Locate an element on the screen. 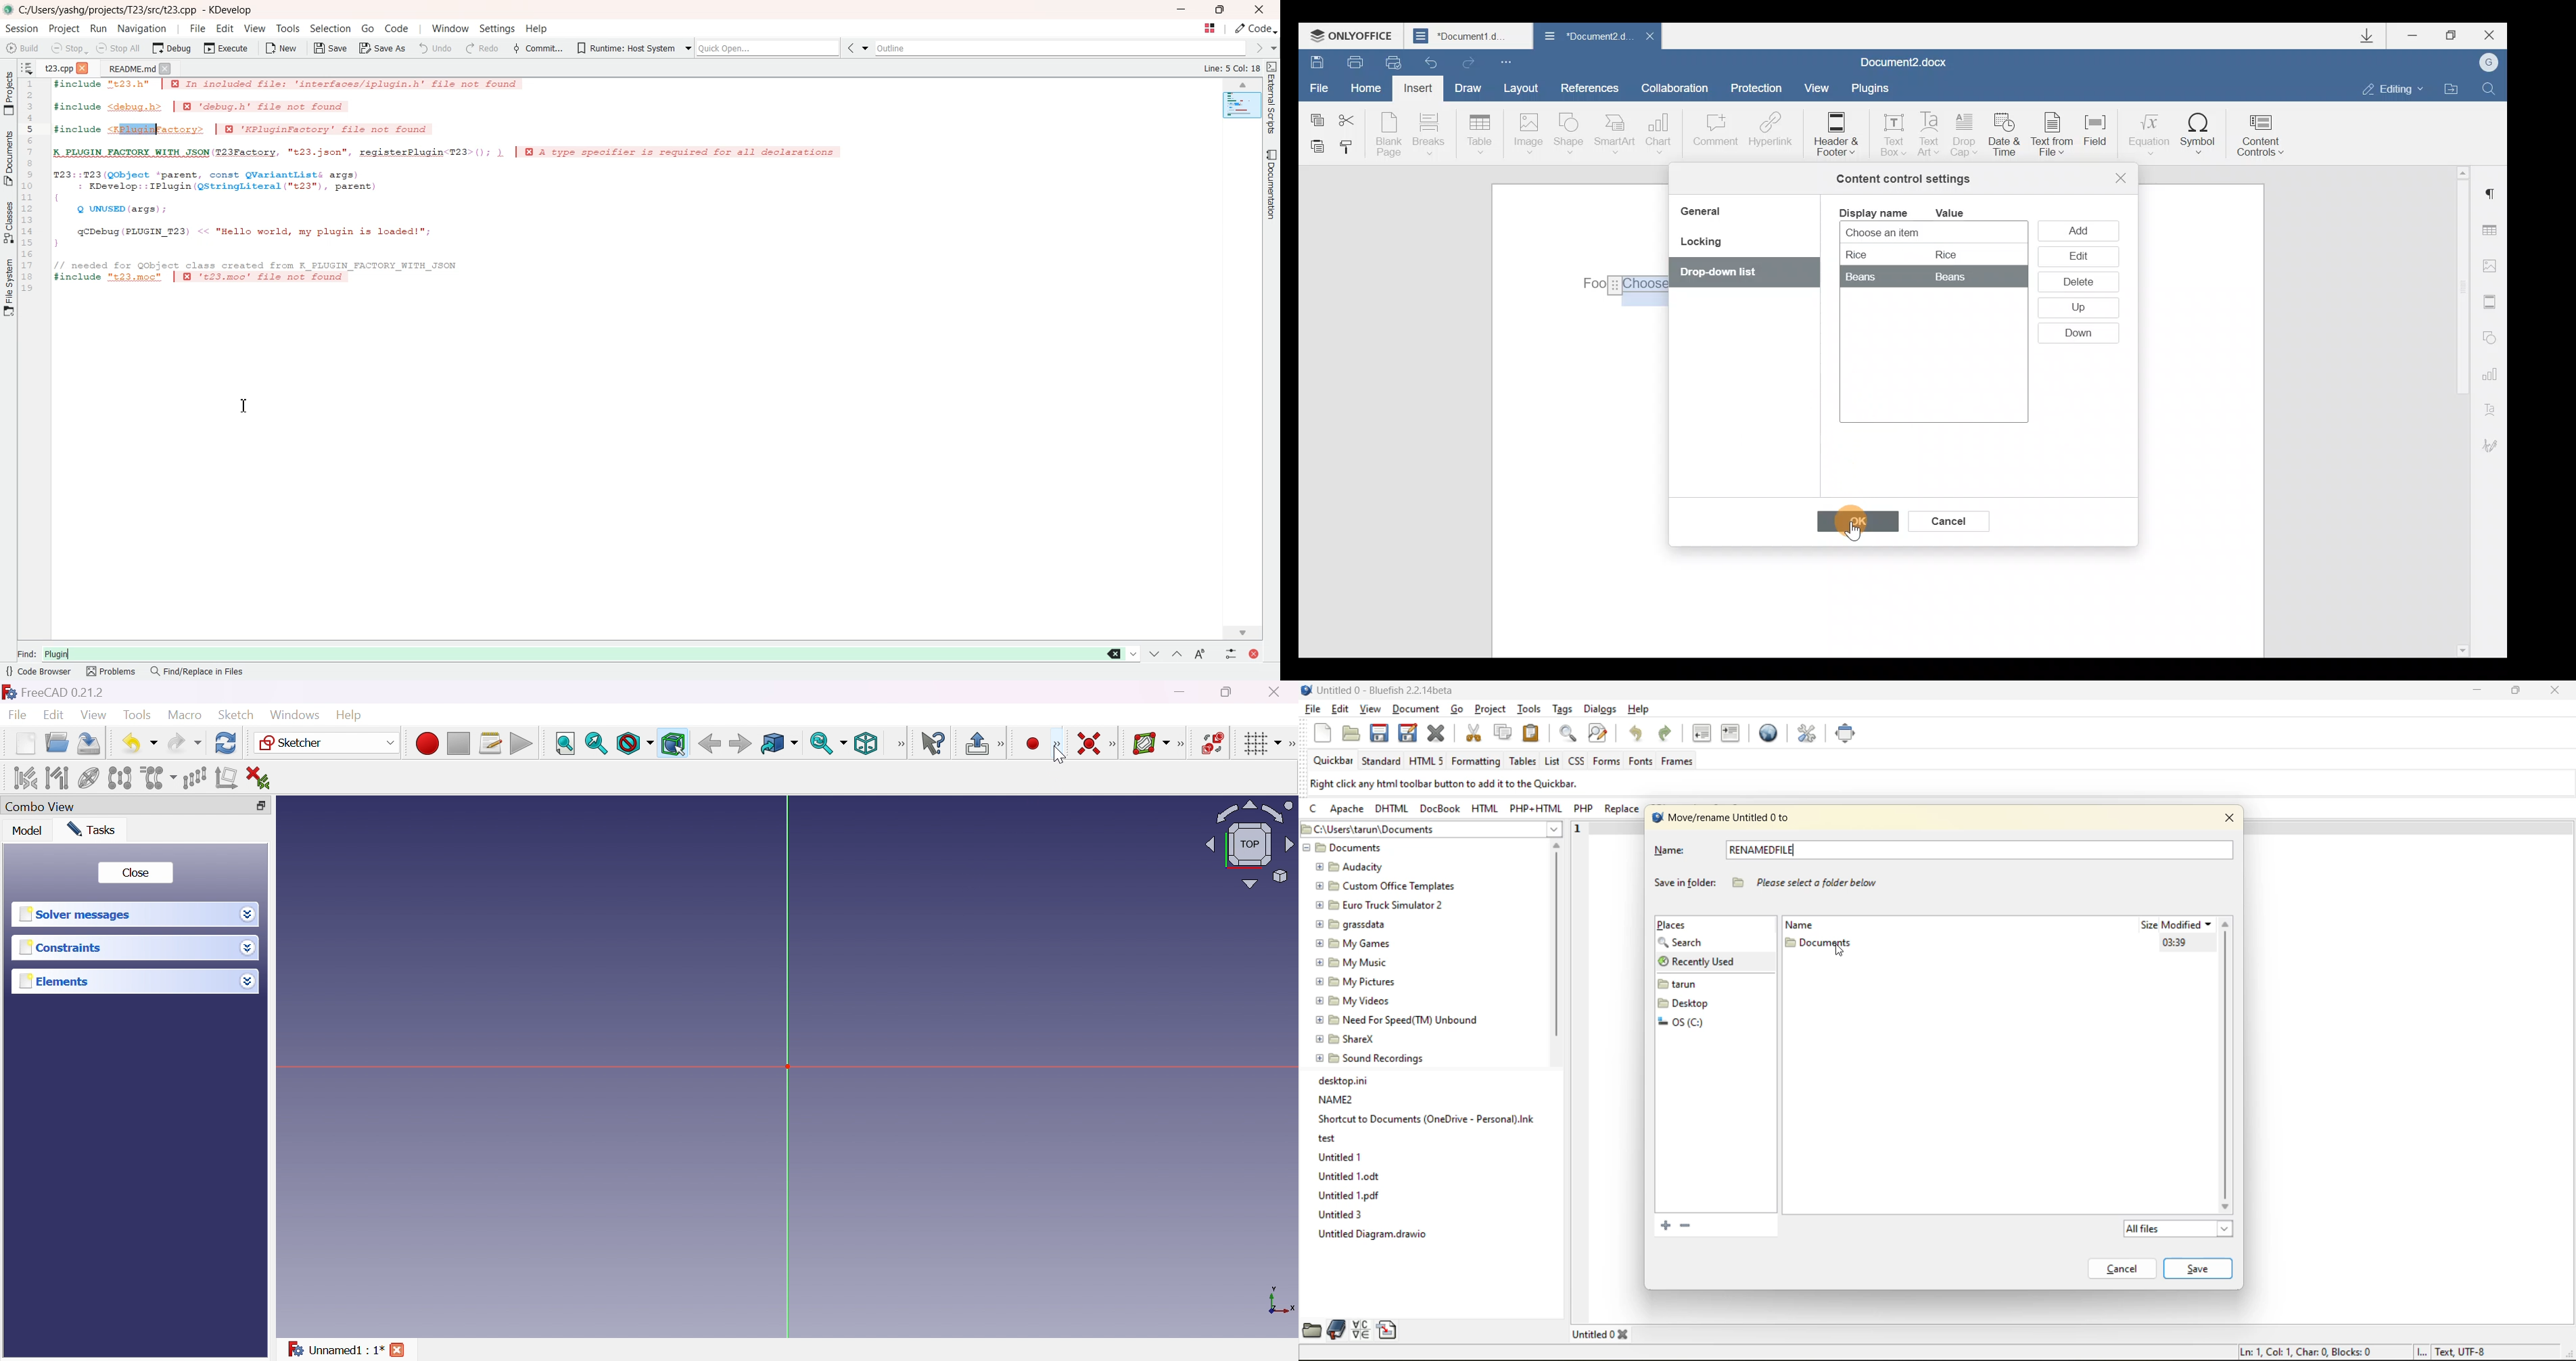  ONLYOFFICE is located at coordinates (1354, 35).